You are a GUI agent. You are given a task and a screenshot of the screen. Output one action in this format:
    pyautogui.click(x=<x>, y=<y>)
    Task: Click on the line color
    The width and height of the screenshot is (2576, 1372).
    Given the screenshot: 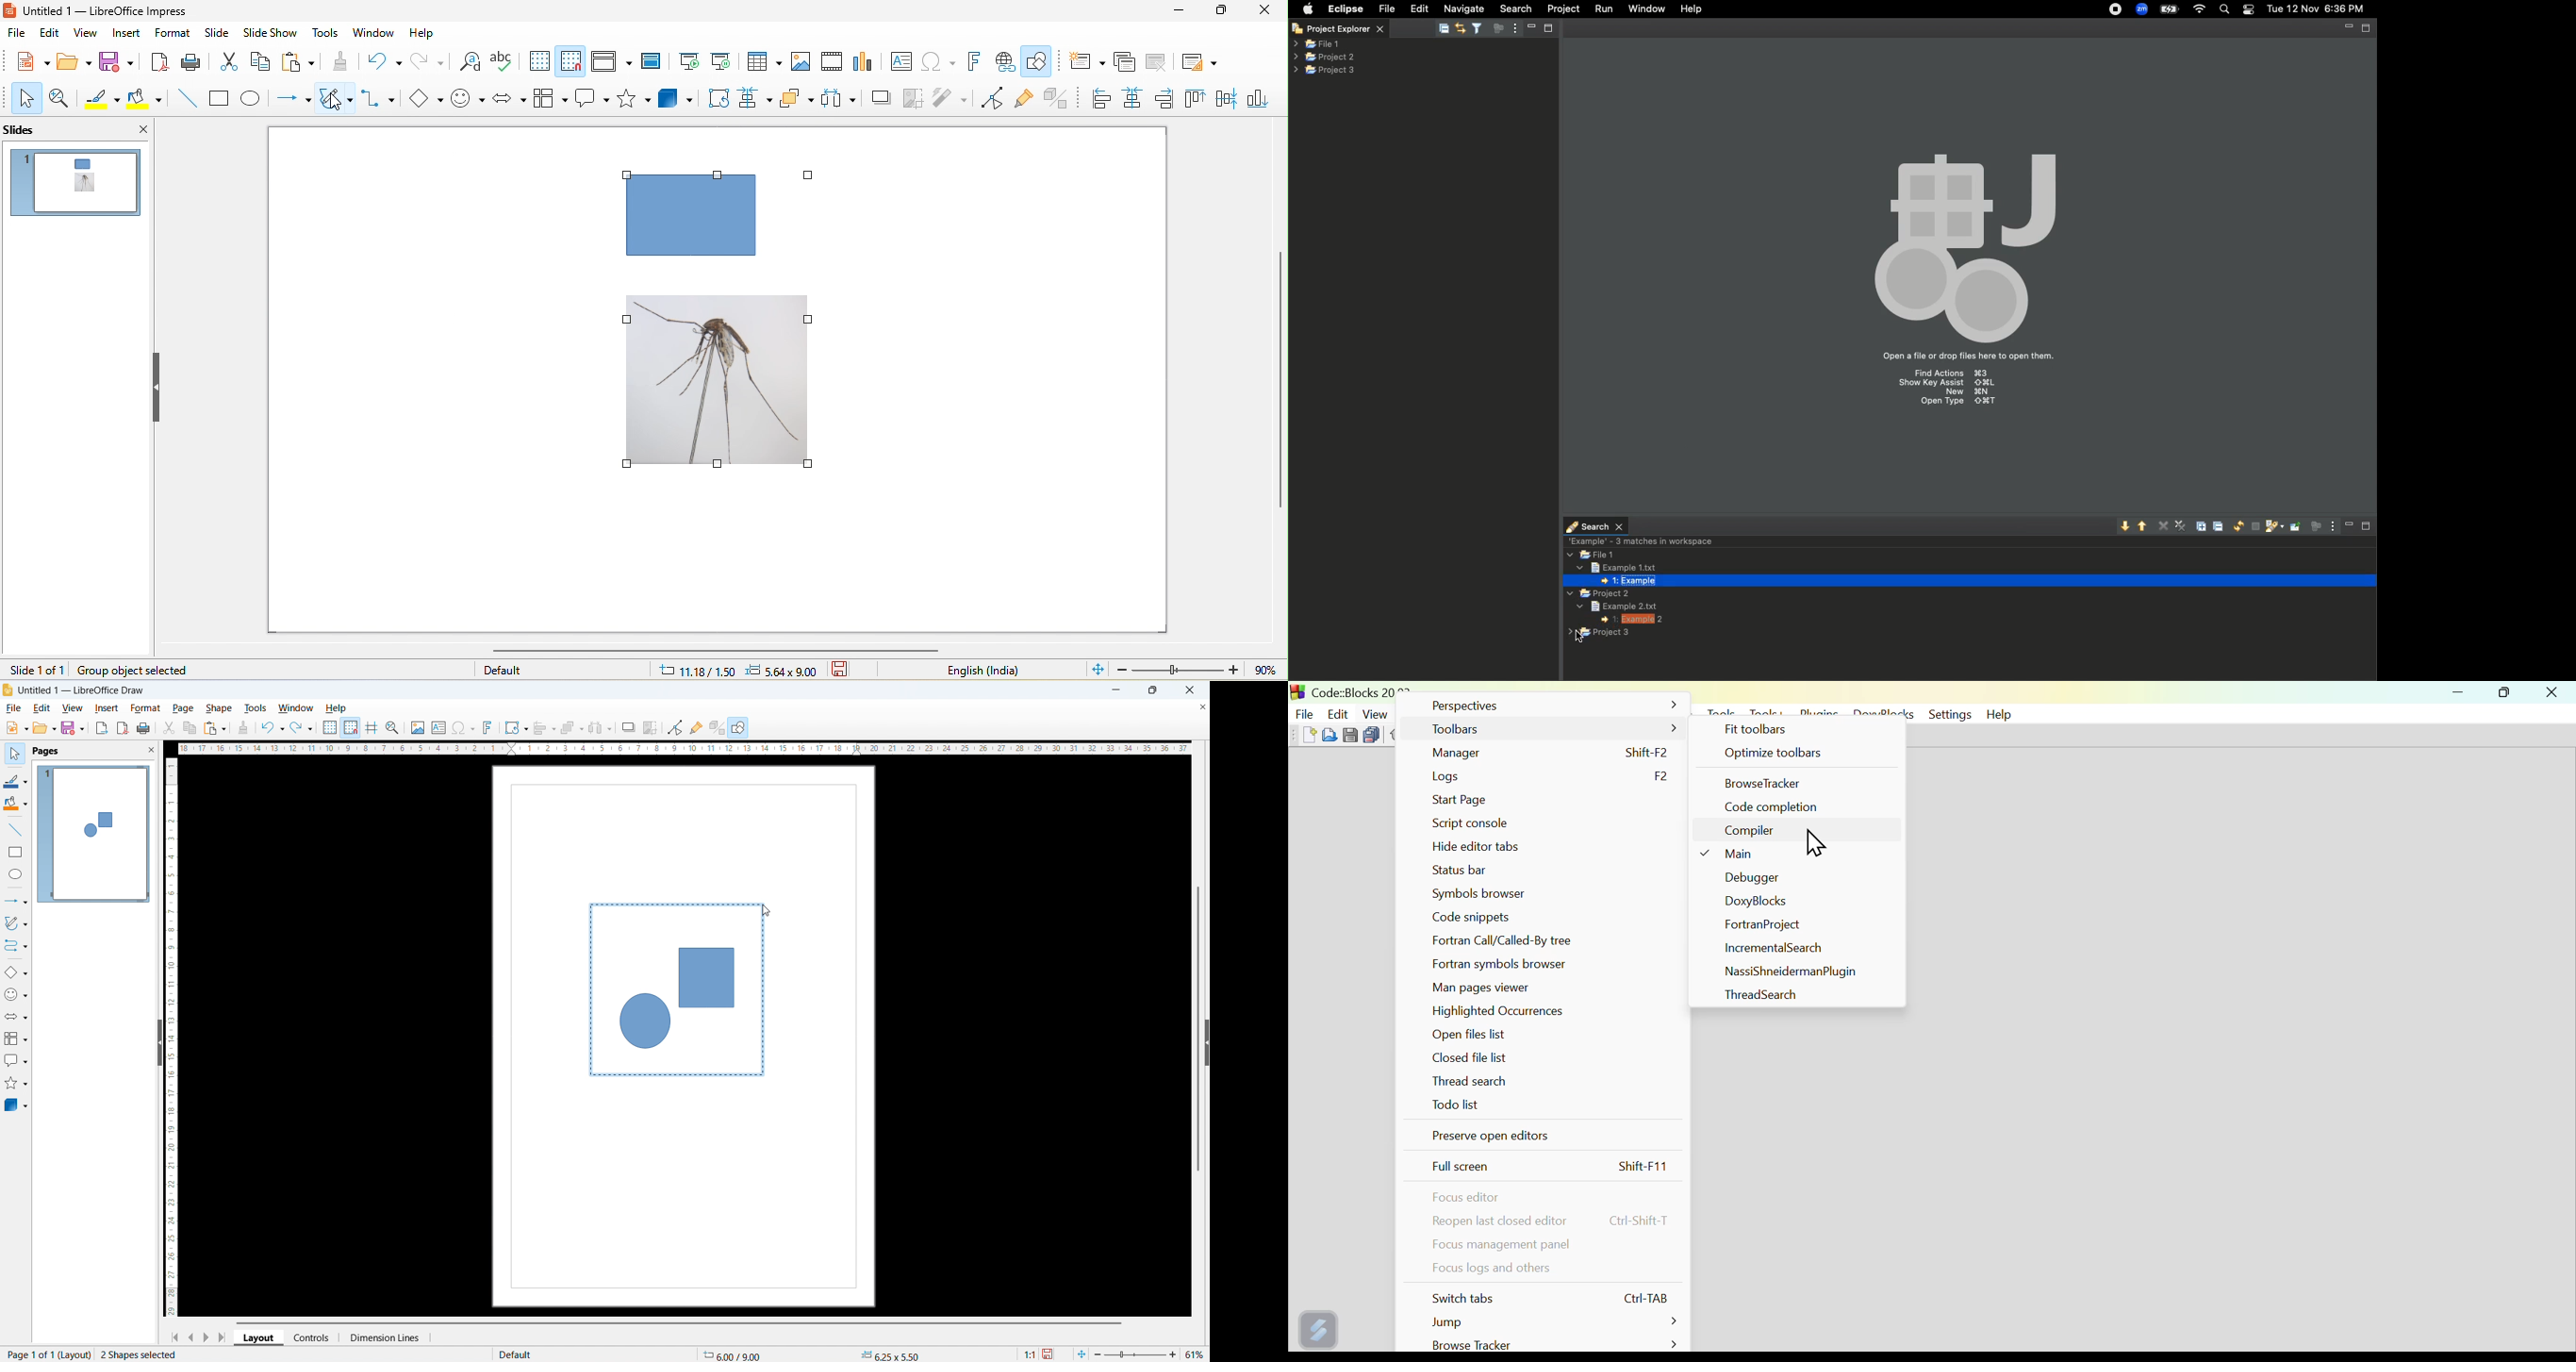 What is the action you would take?
    pyautogui.click(x=17, y=782)
    